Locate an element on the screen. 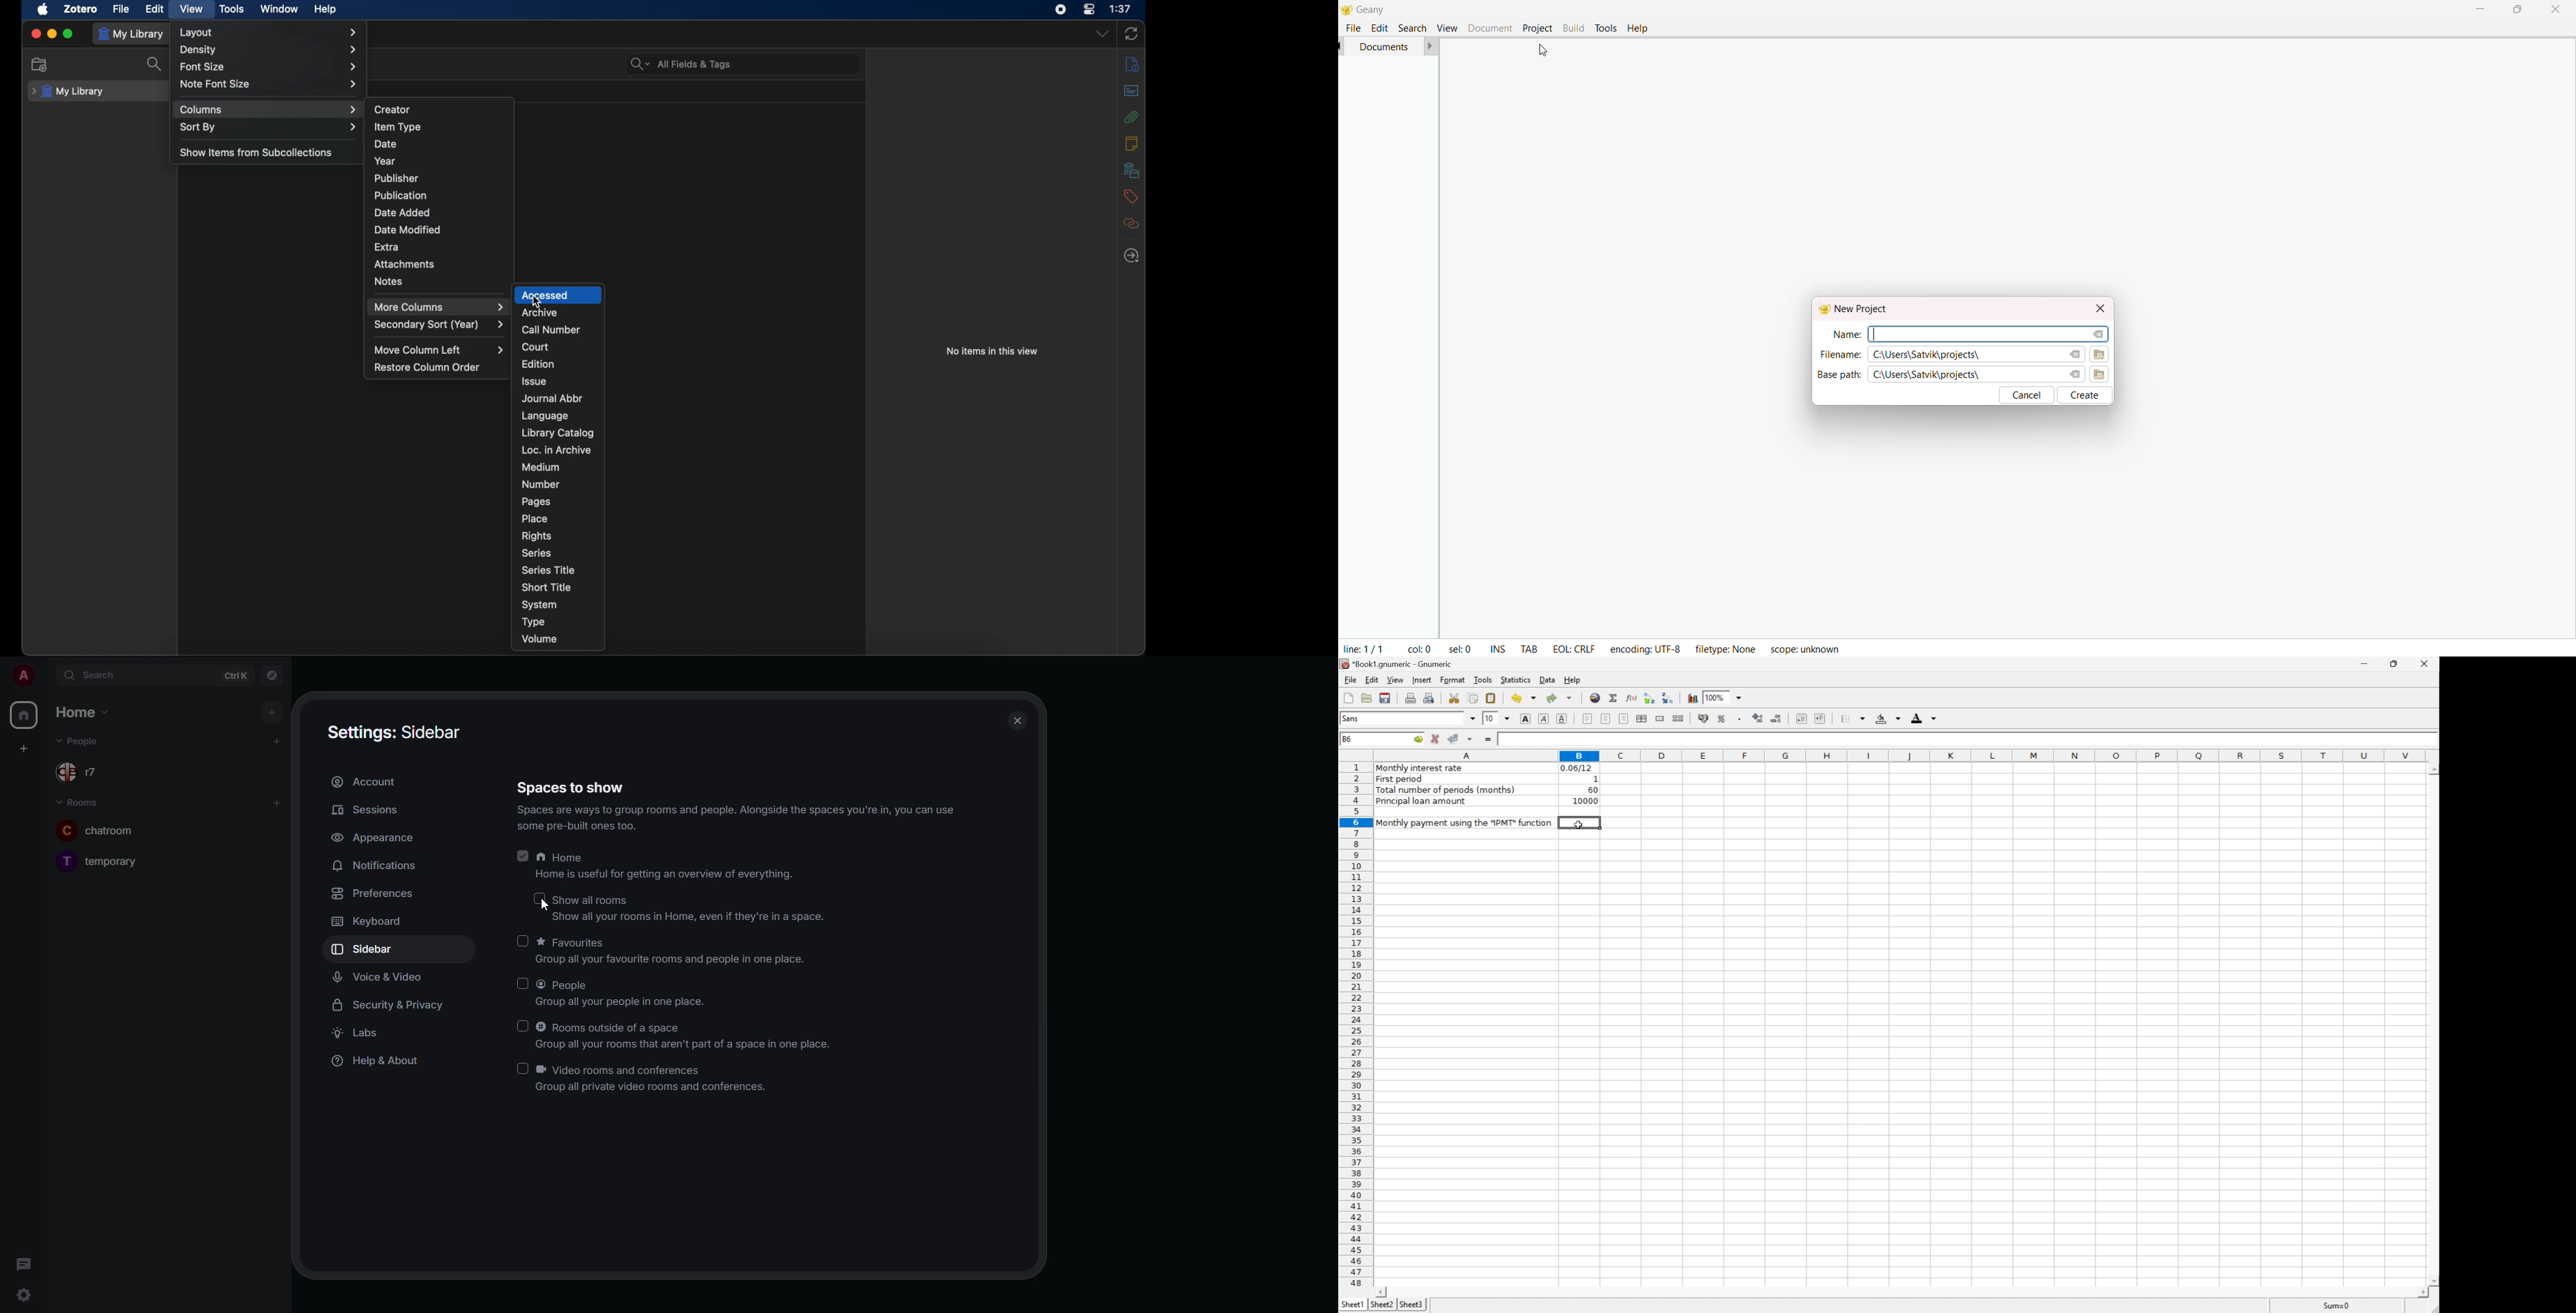 The height and width of the screenshot is (1316, 2576). publisher is located at coordinates (398, 178).